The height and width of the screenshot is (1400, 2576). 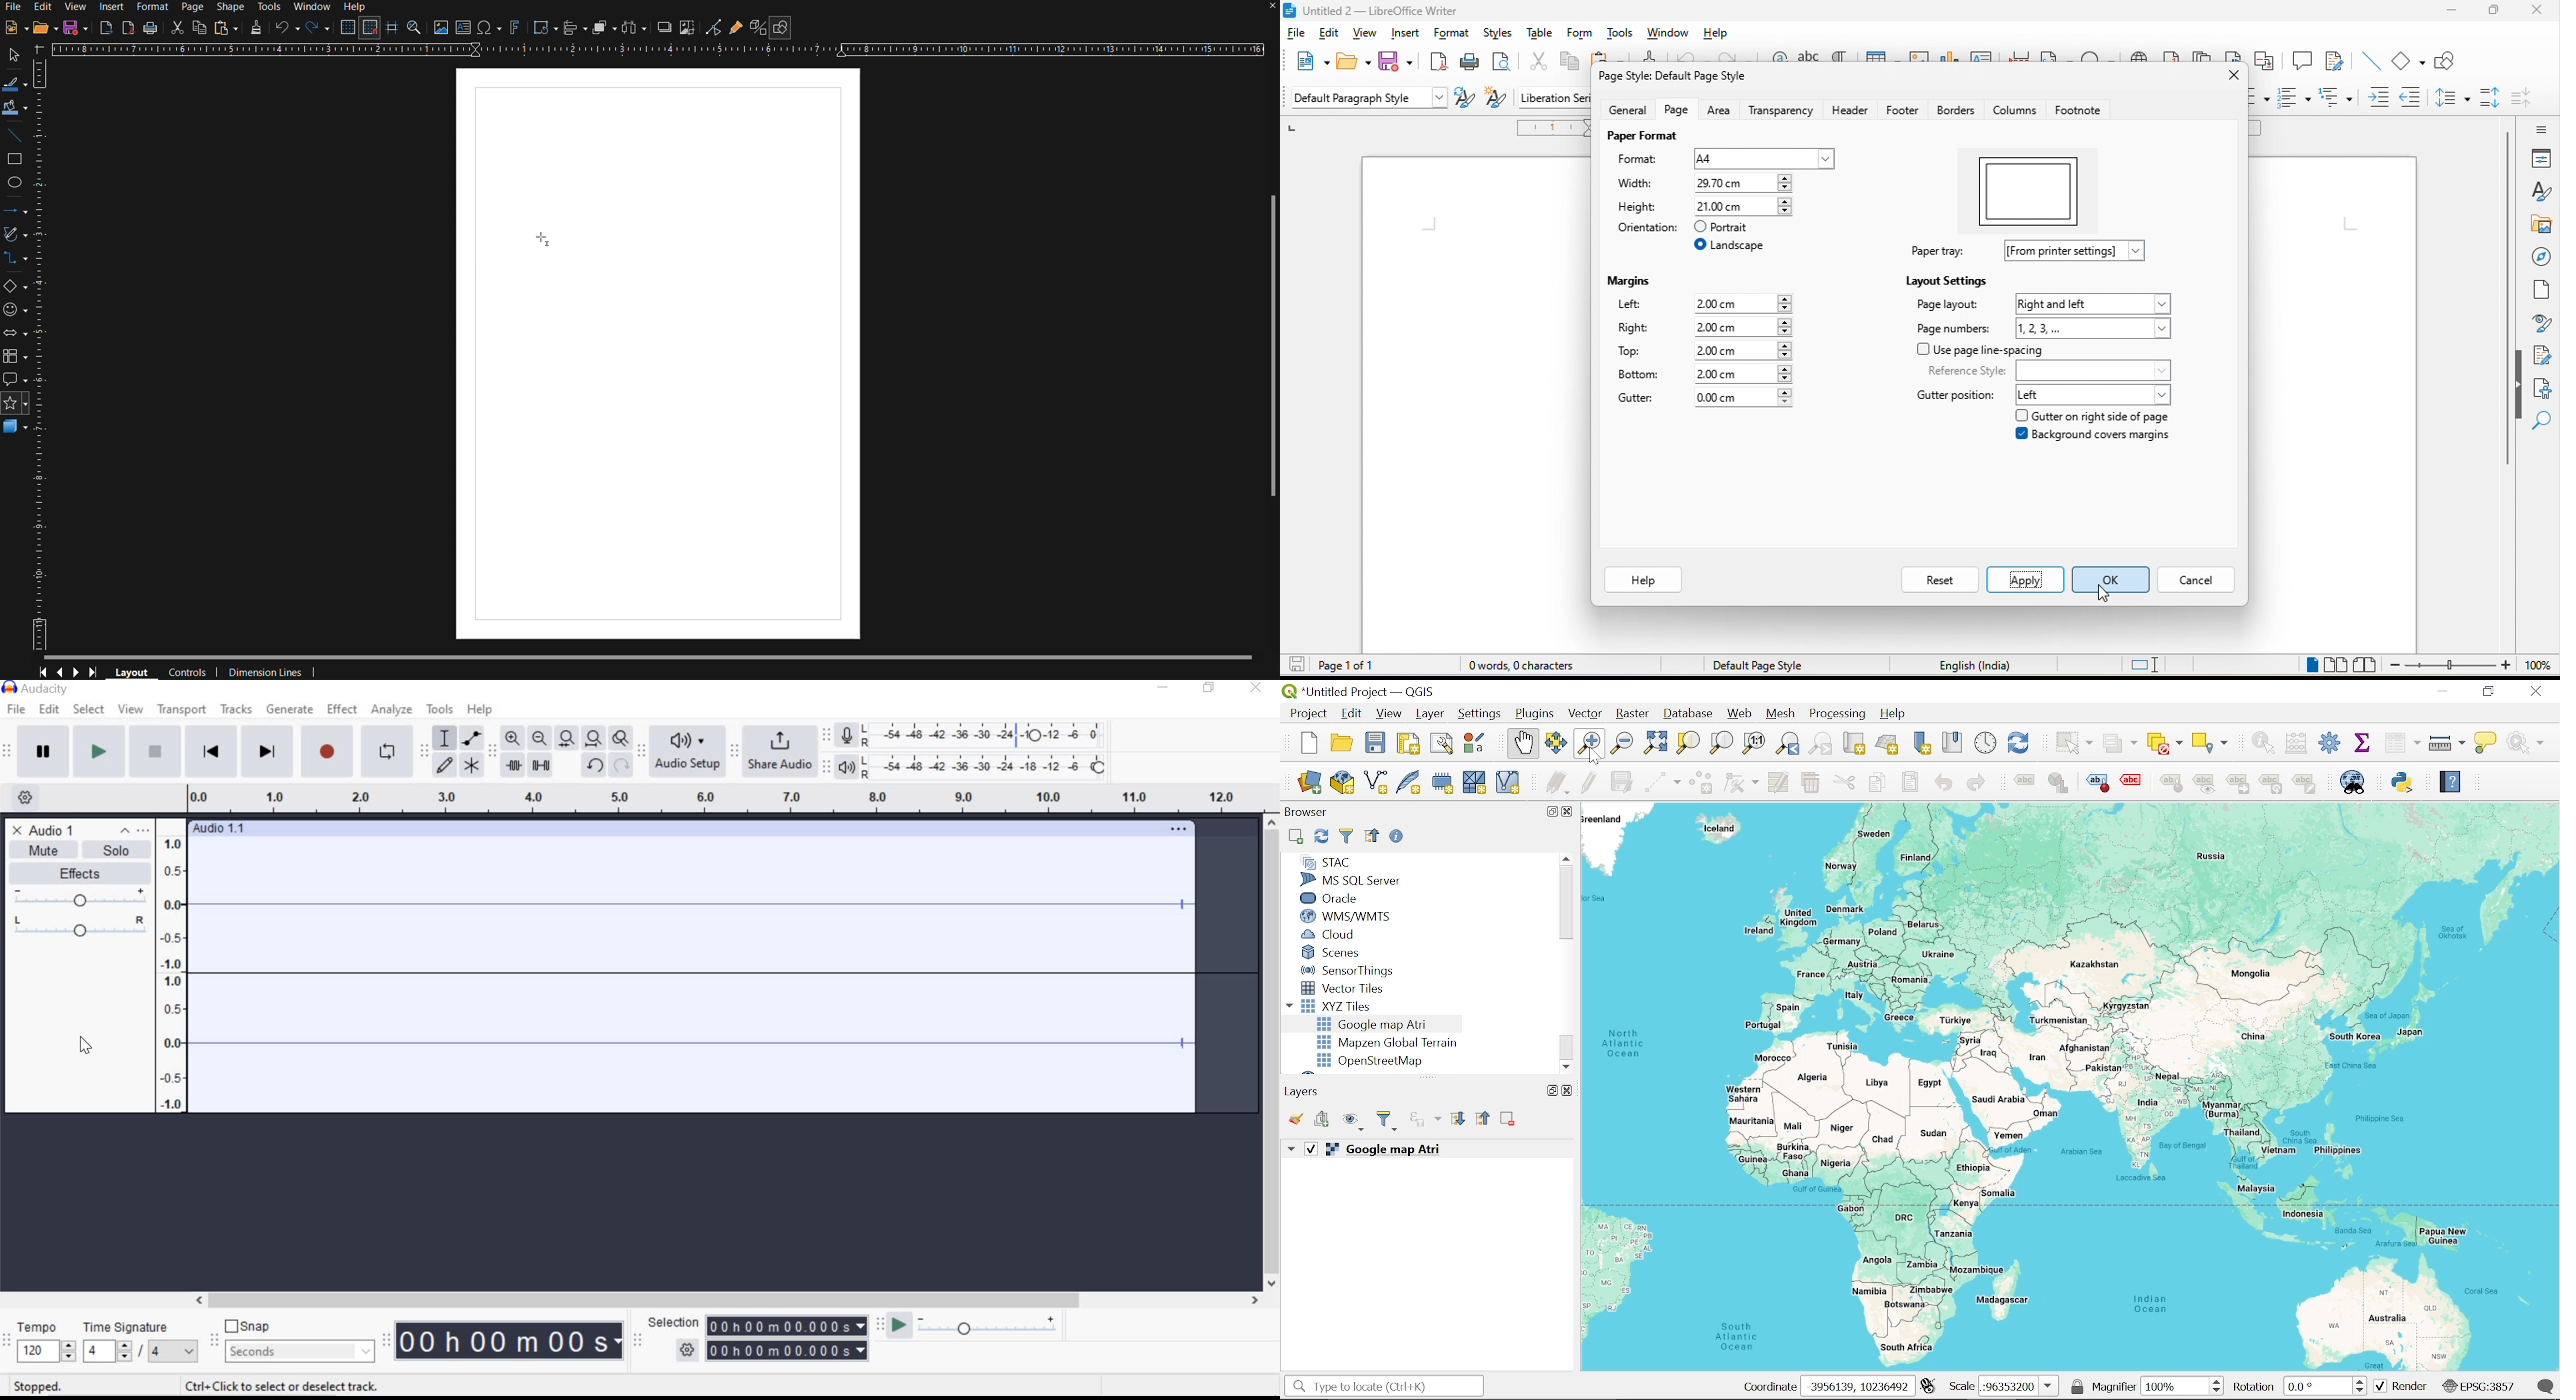 I want to click on Tools, so click(x=268, y=7).